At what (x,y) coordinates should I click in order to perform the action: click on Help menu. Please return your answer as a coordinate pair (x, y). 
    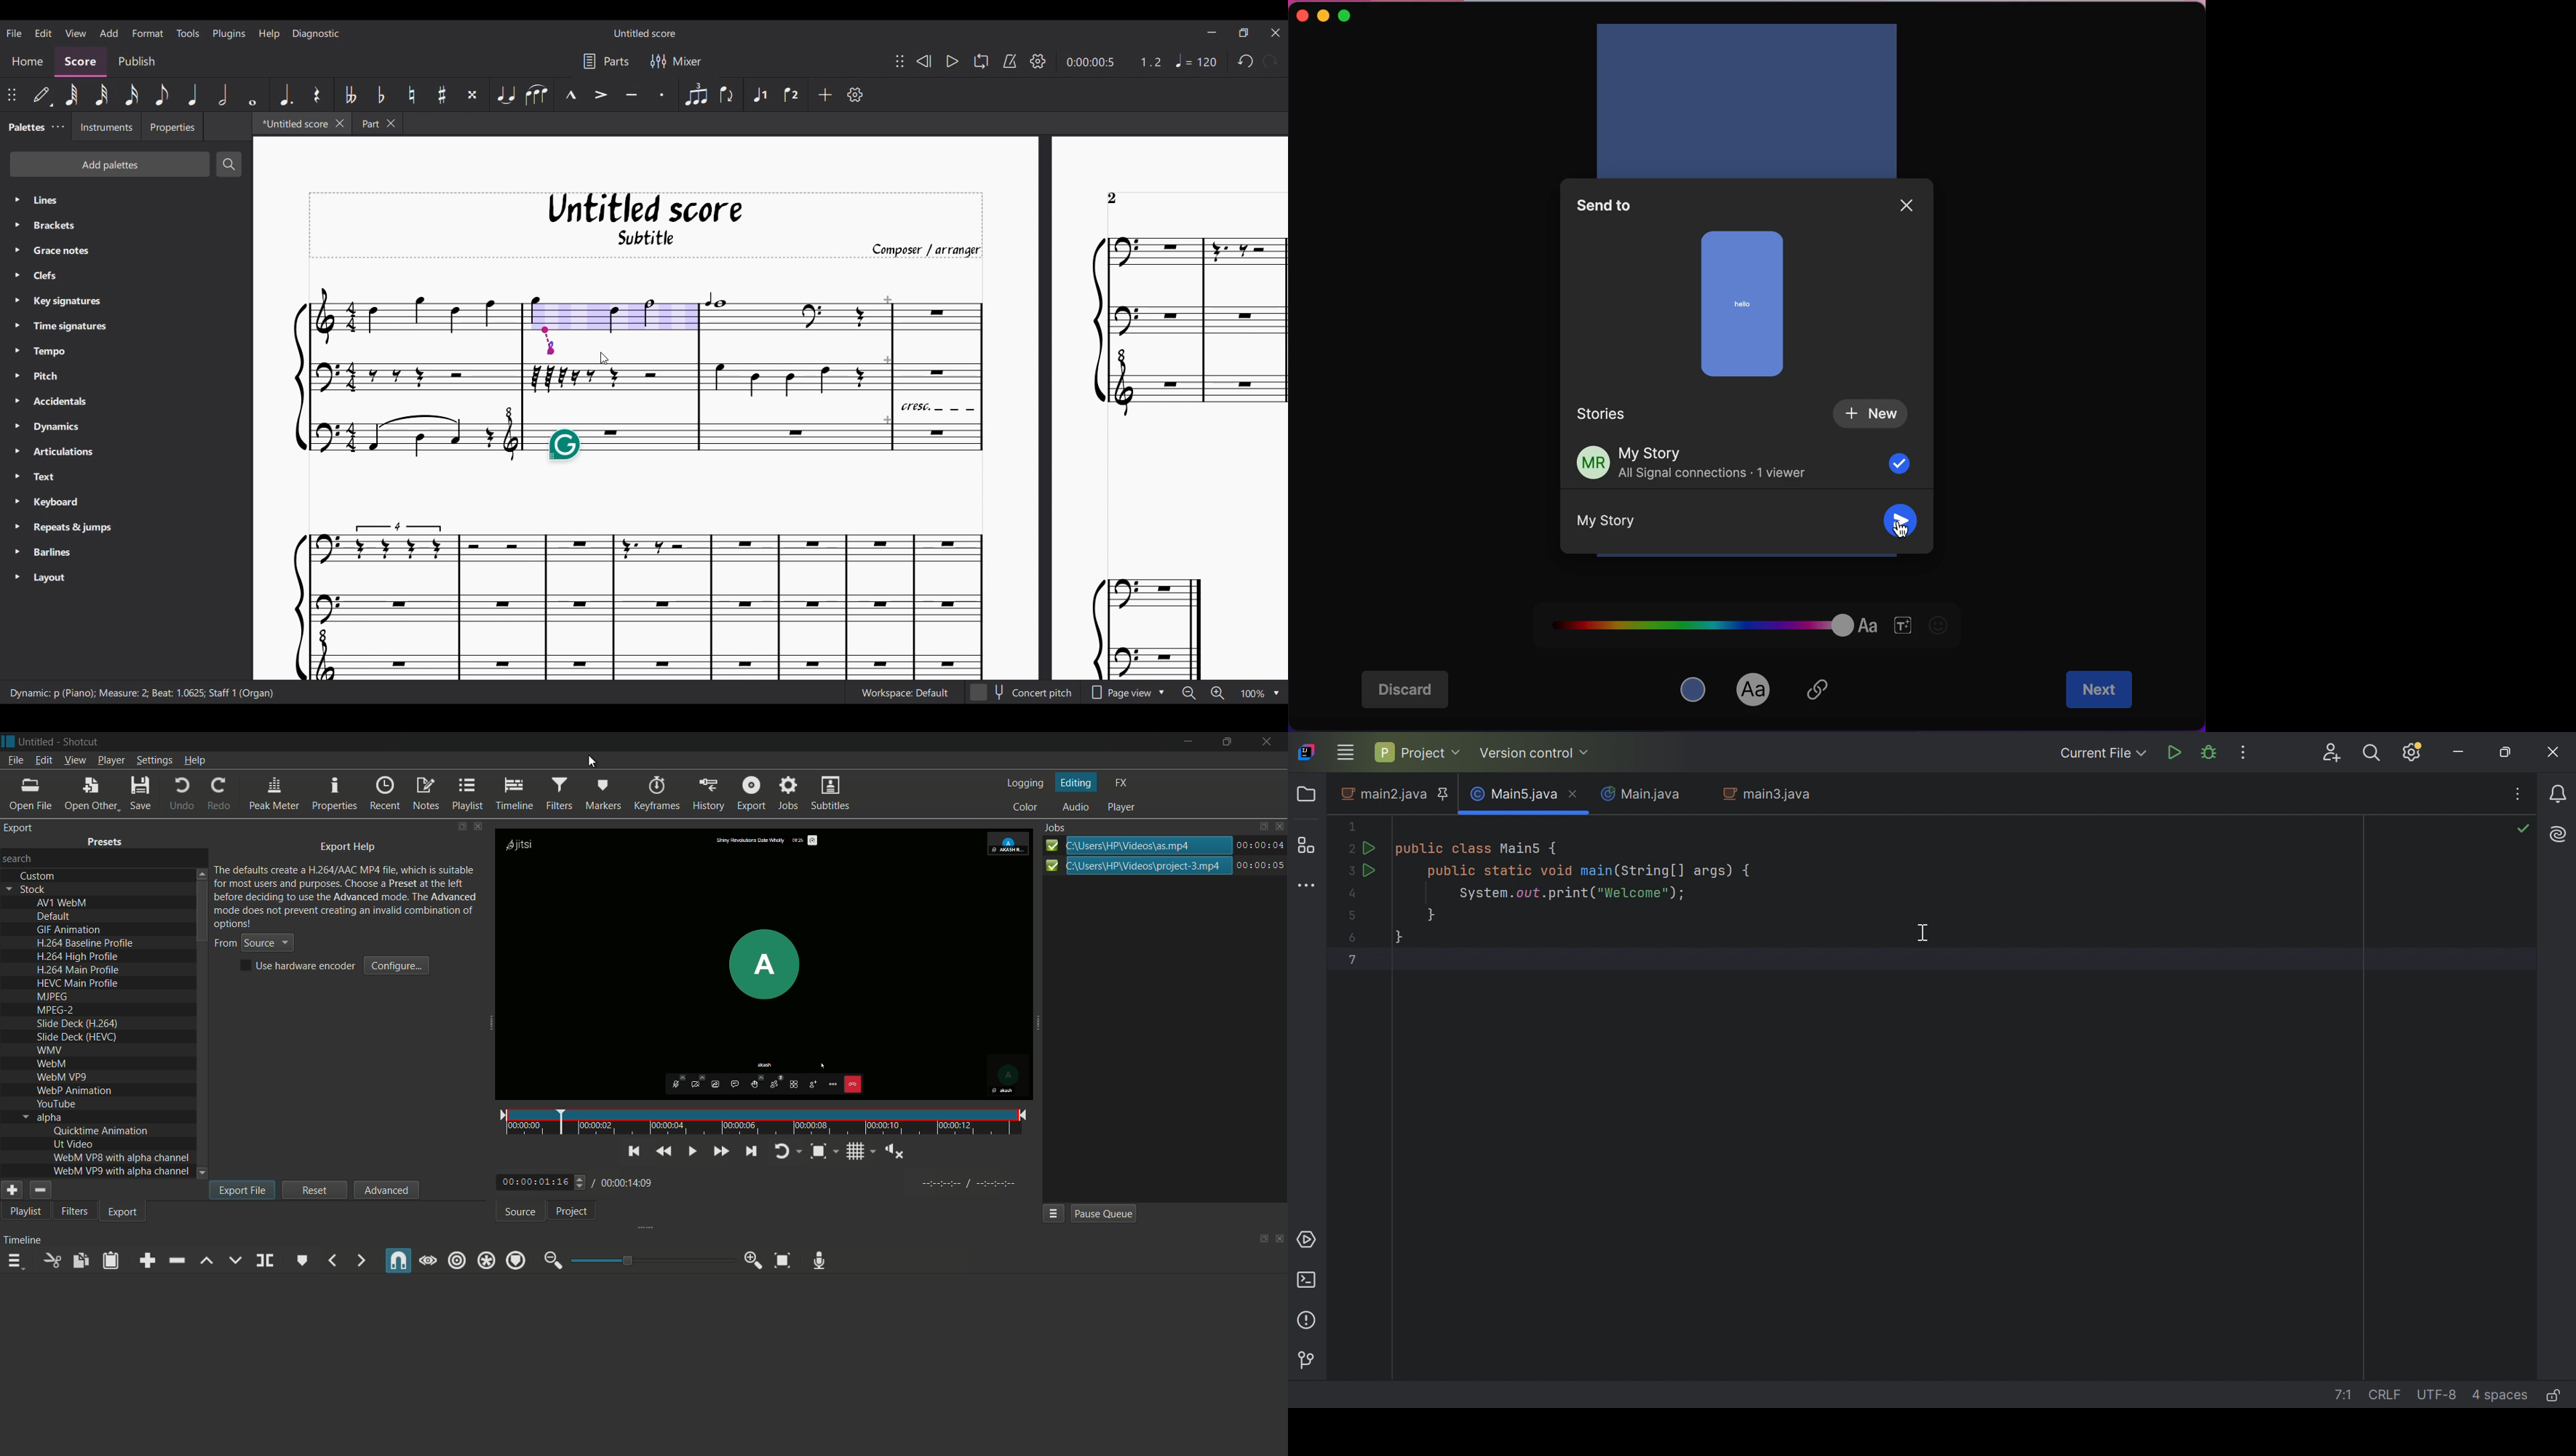
    Looking at the image, I should click on (269, 34).